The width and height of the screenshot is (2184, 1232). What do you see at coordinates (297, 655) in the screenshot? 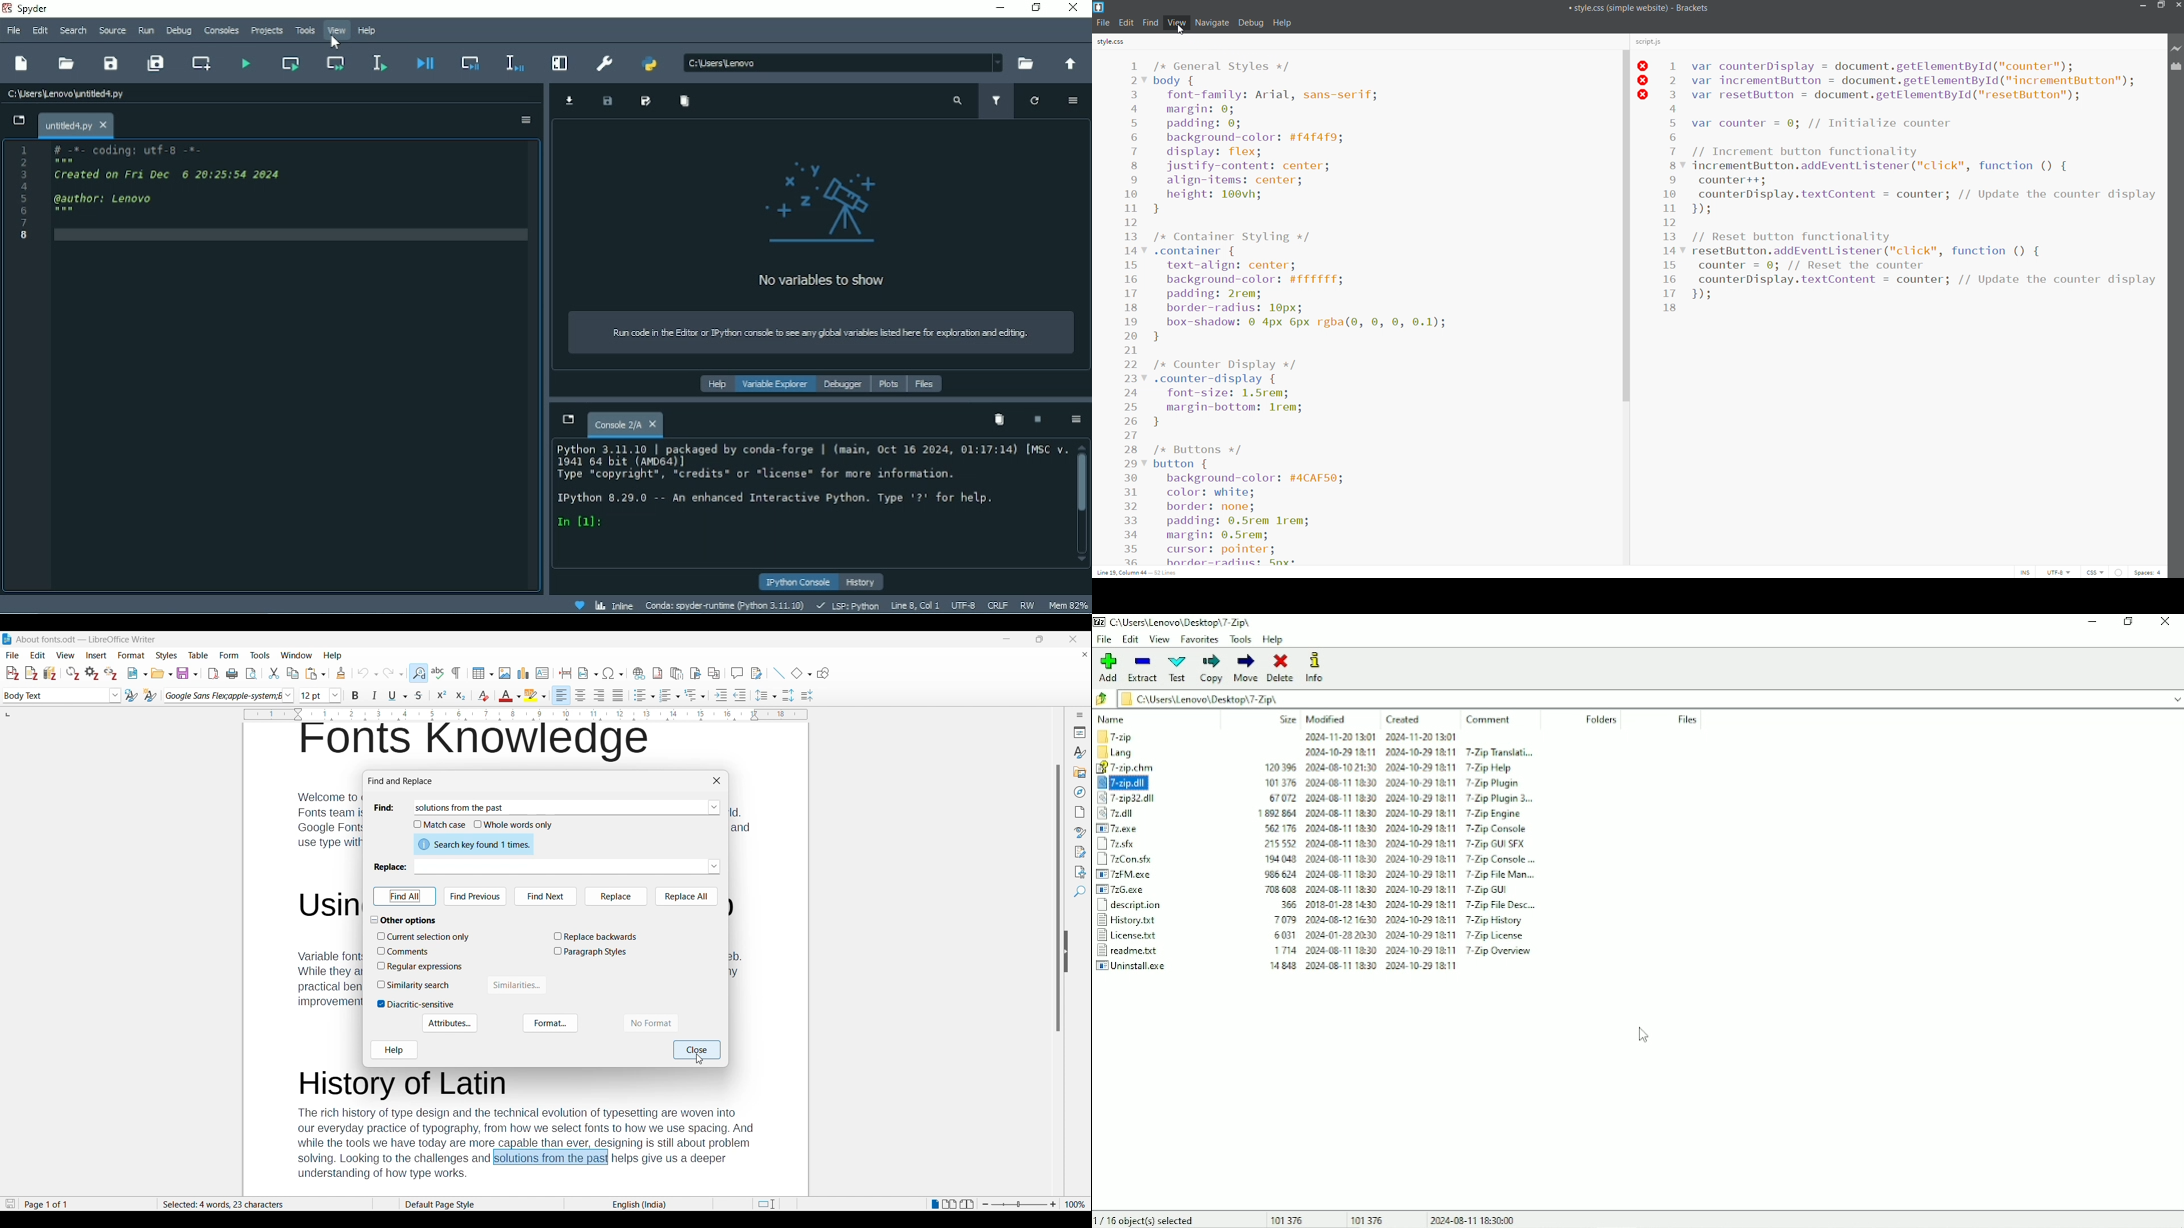
I see `Window menu` at bounding box center [297, 655].